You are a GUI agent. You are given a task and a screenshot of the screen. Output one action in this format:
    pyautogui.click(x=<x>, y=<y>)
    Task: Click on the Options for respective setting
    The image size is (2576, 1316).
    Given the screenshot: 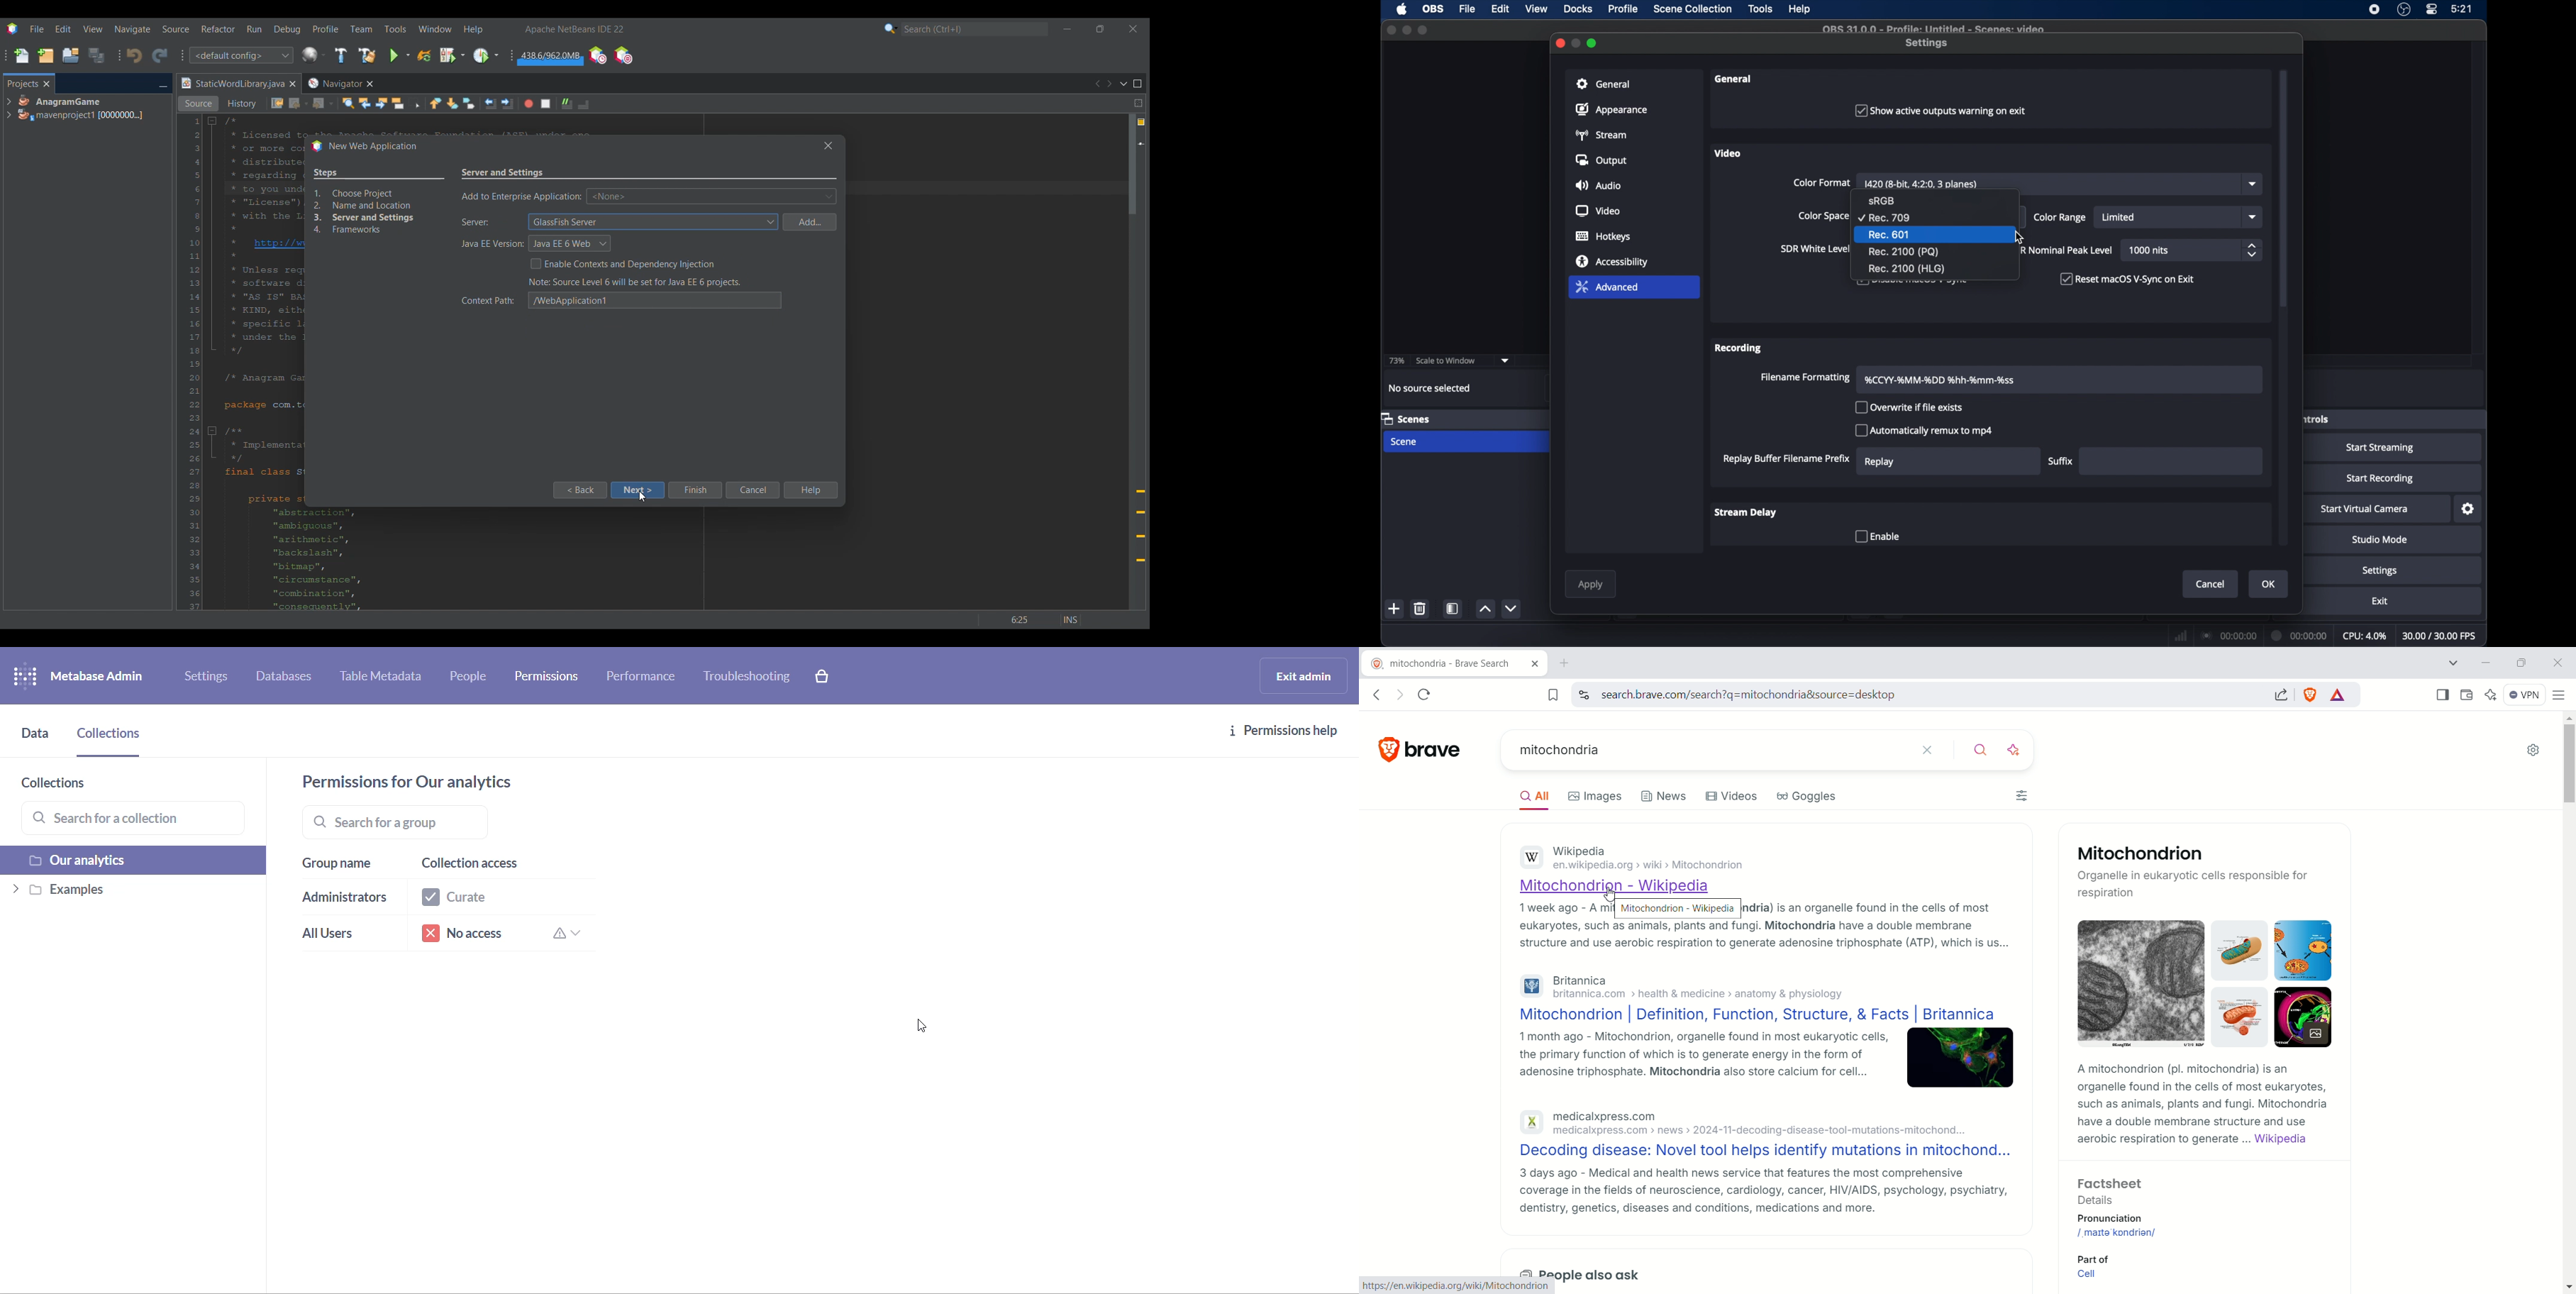 What is the action you would take?
    pyautogui.click(x=654, y=233)
    